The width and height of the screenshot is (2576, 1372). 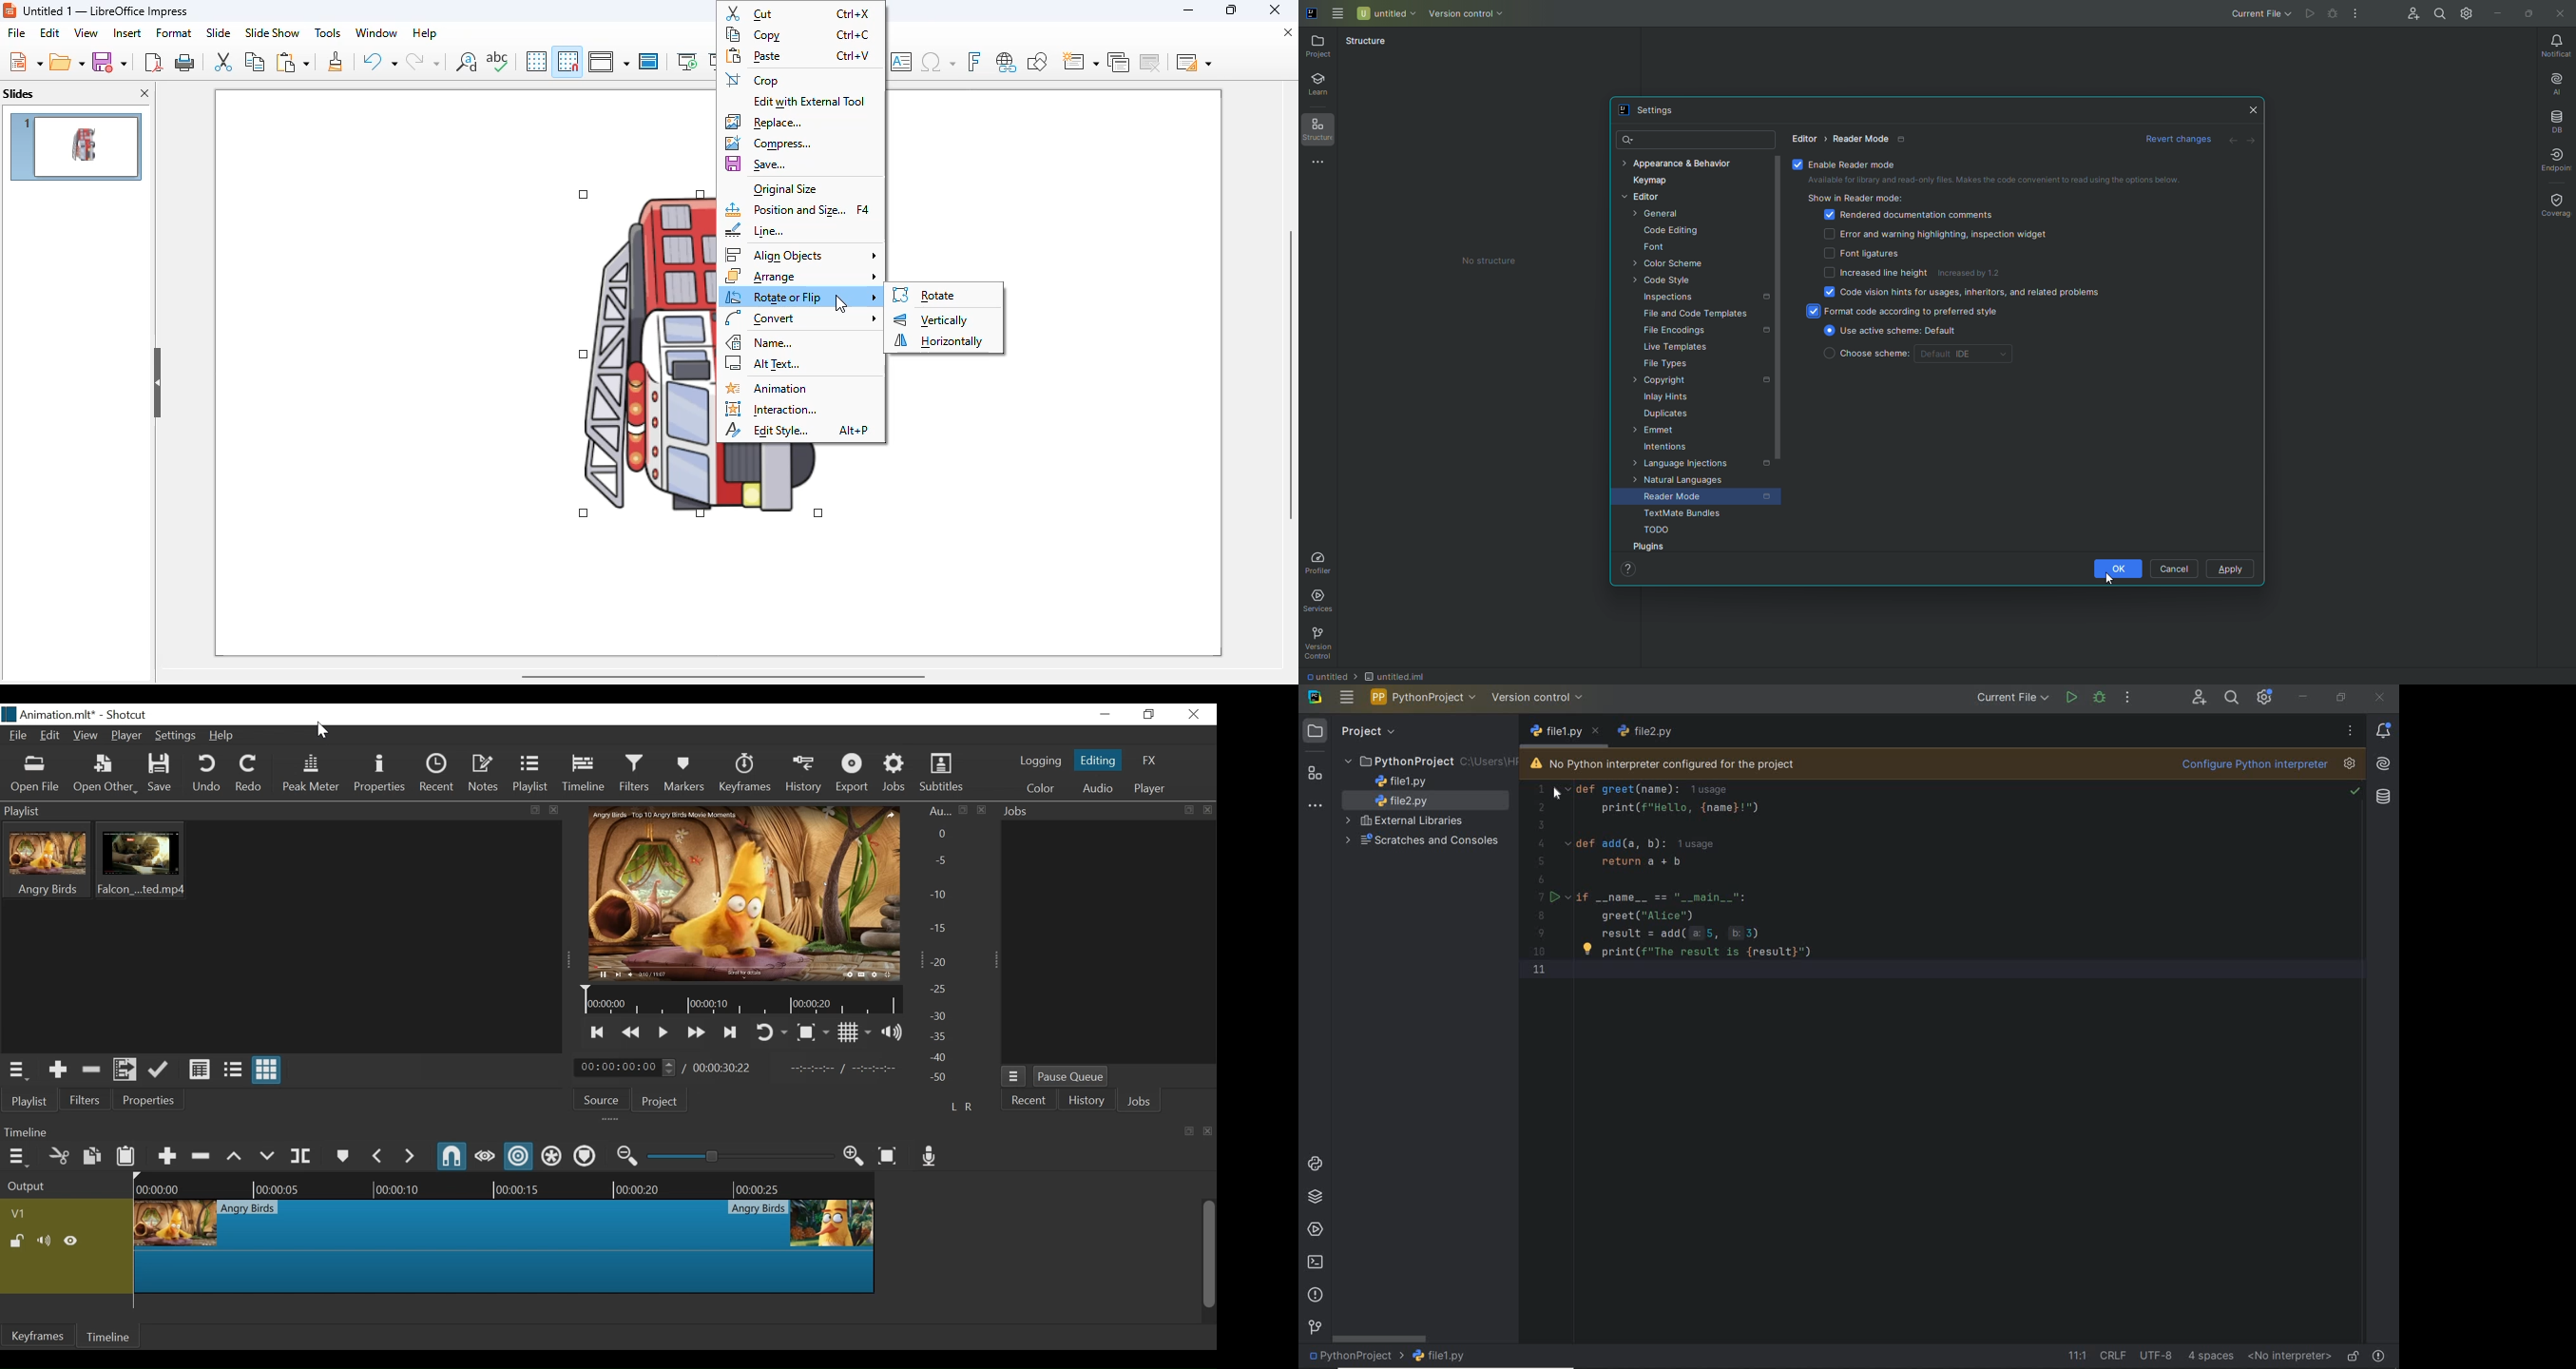 What do you see at coordinates (60, 716) in the screenshot?
I see `Project Name` at bounding box center [60, 716].